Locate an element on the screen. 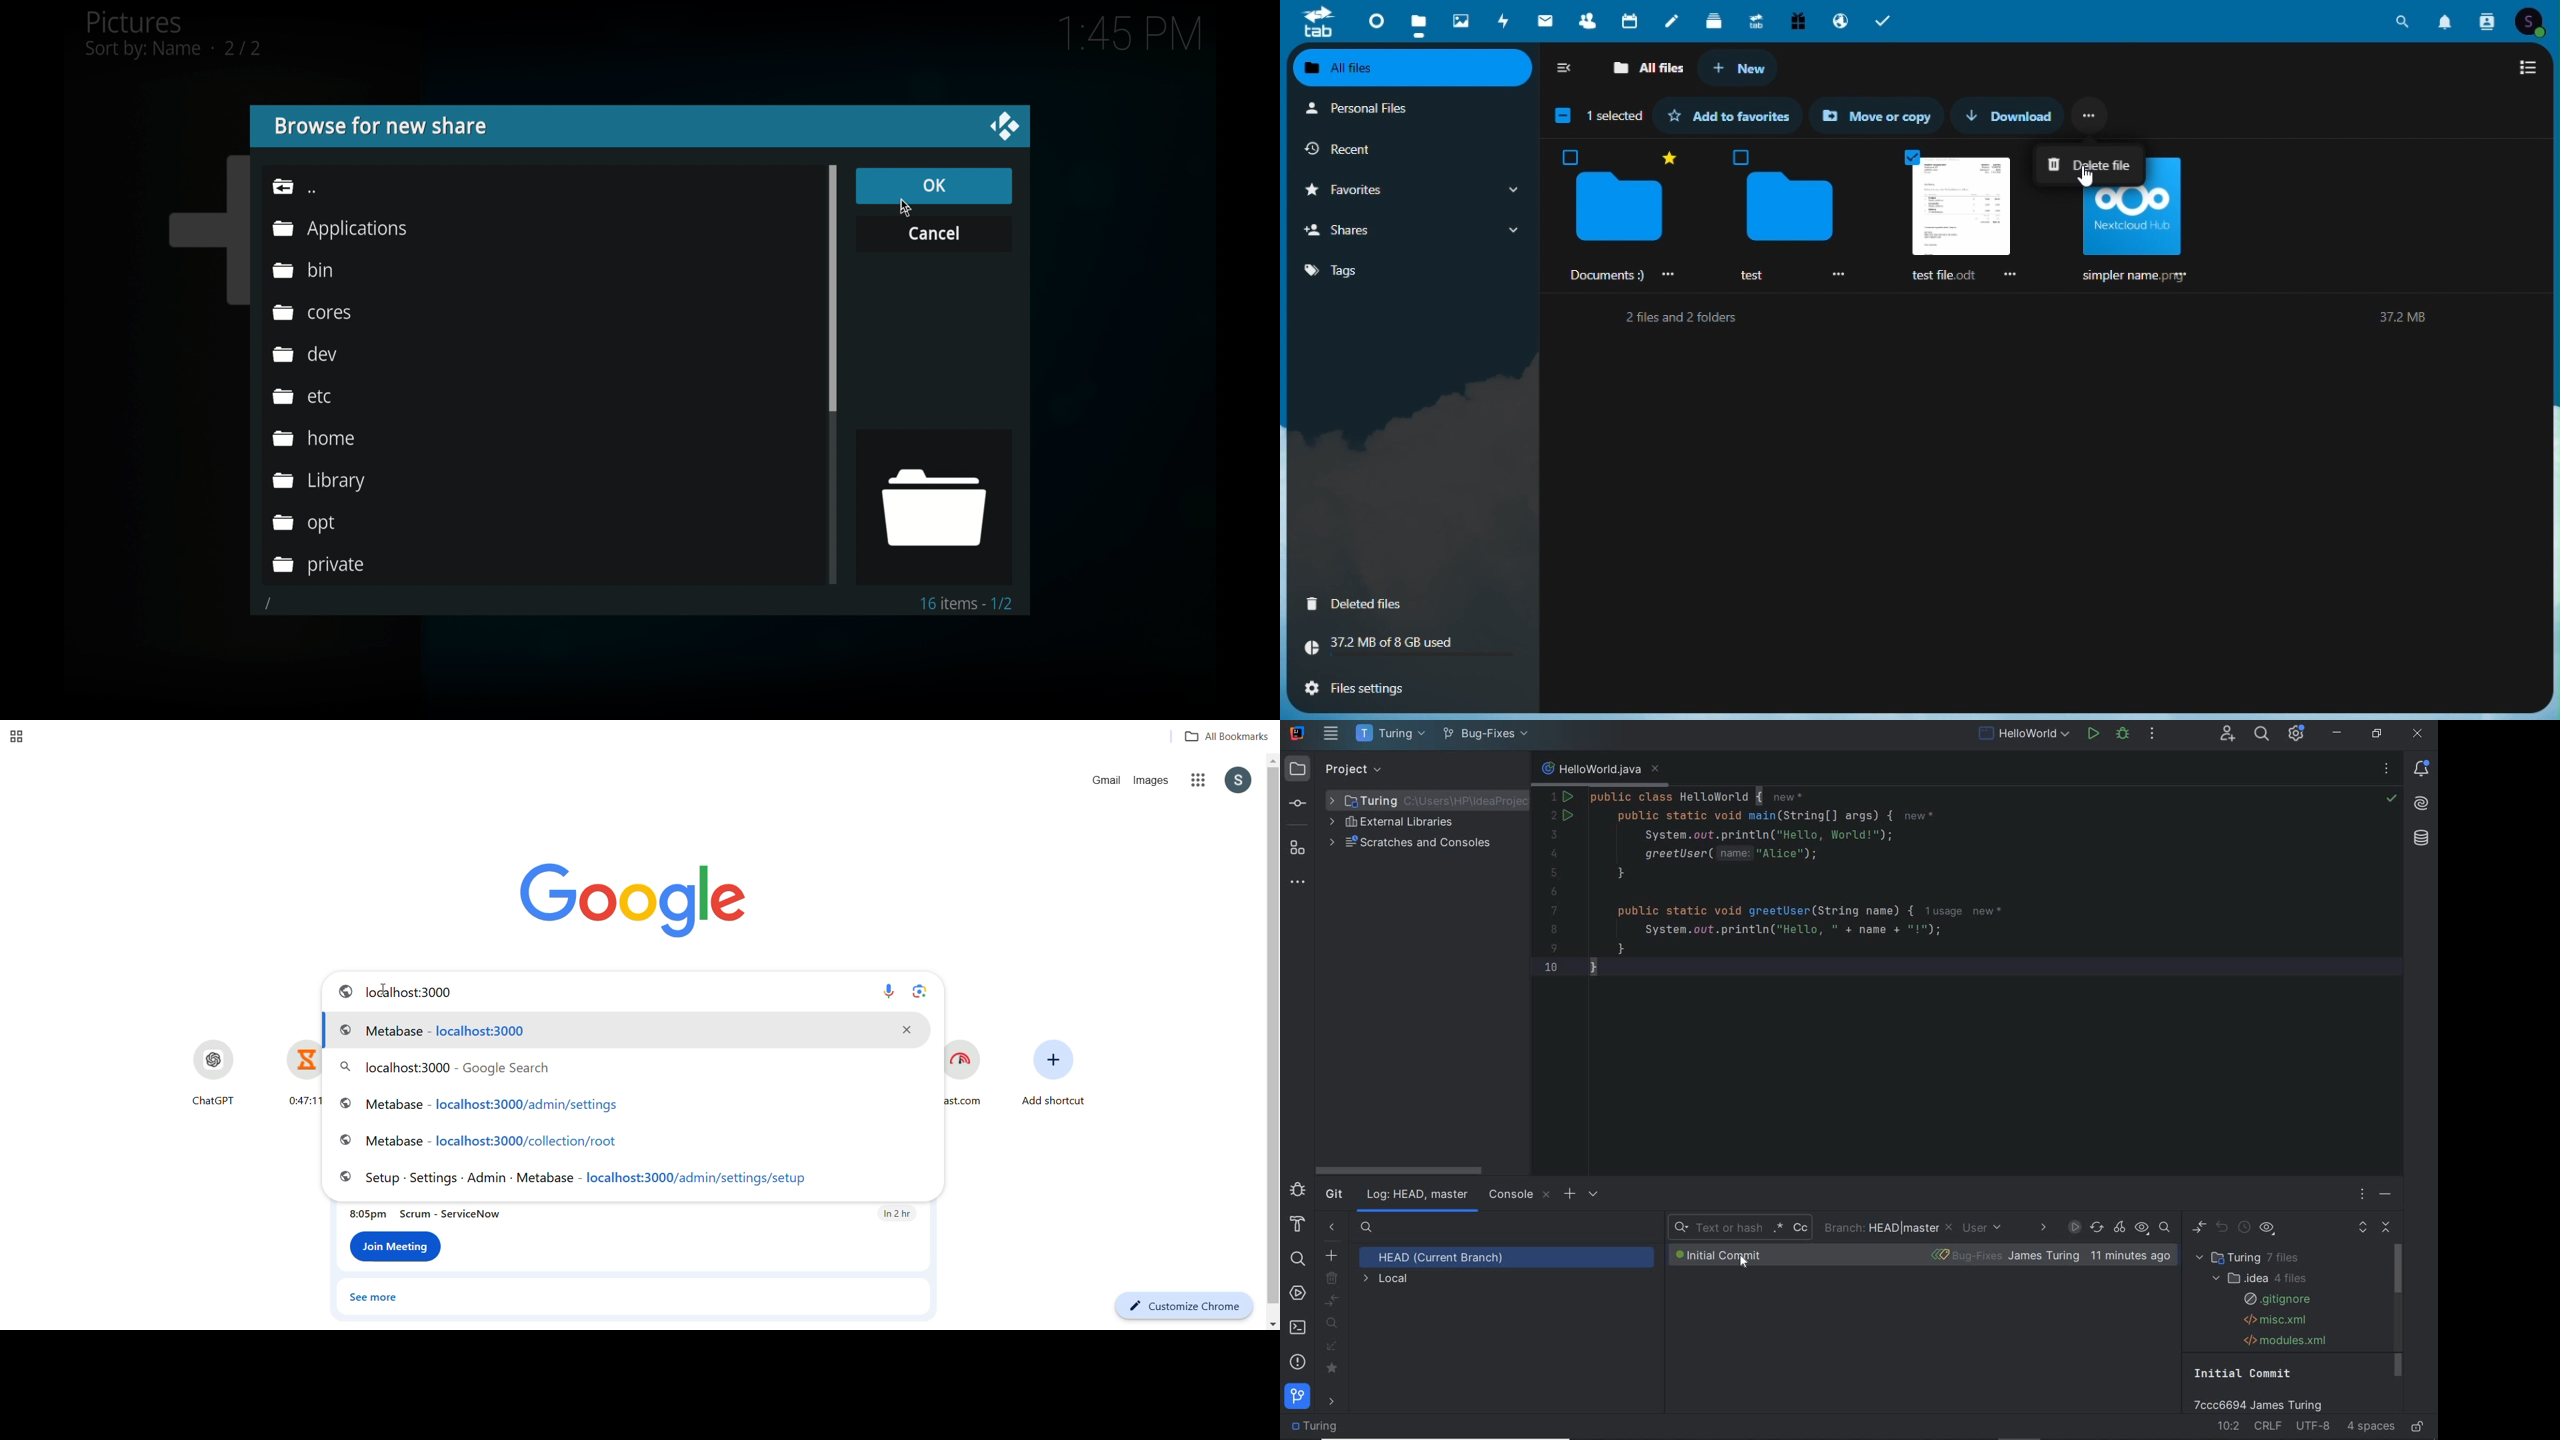 The height and width of the screenshot is (1456, 2576). external libraries is located at coordinates (1399, 823).